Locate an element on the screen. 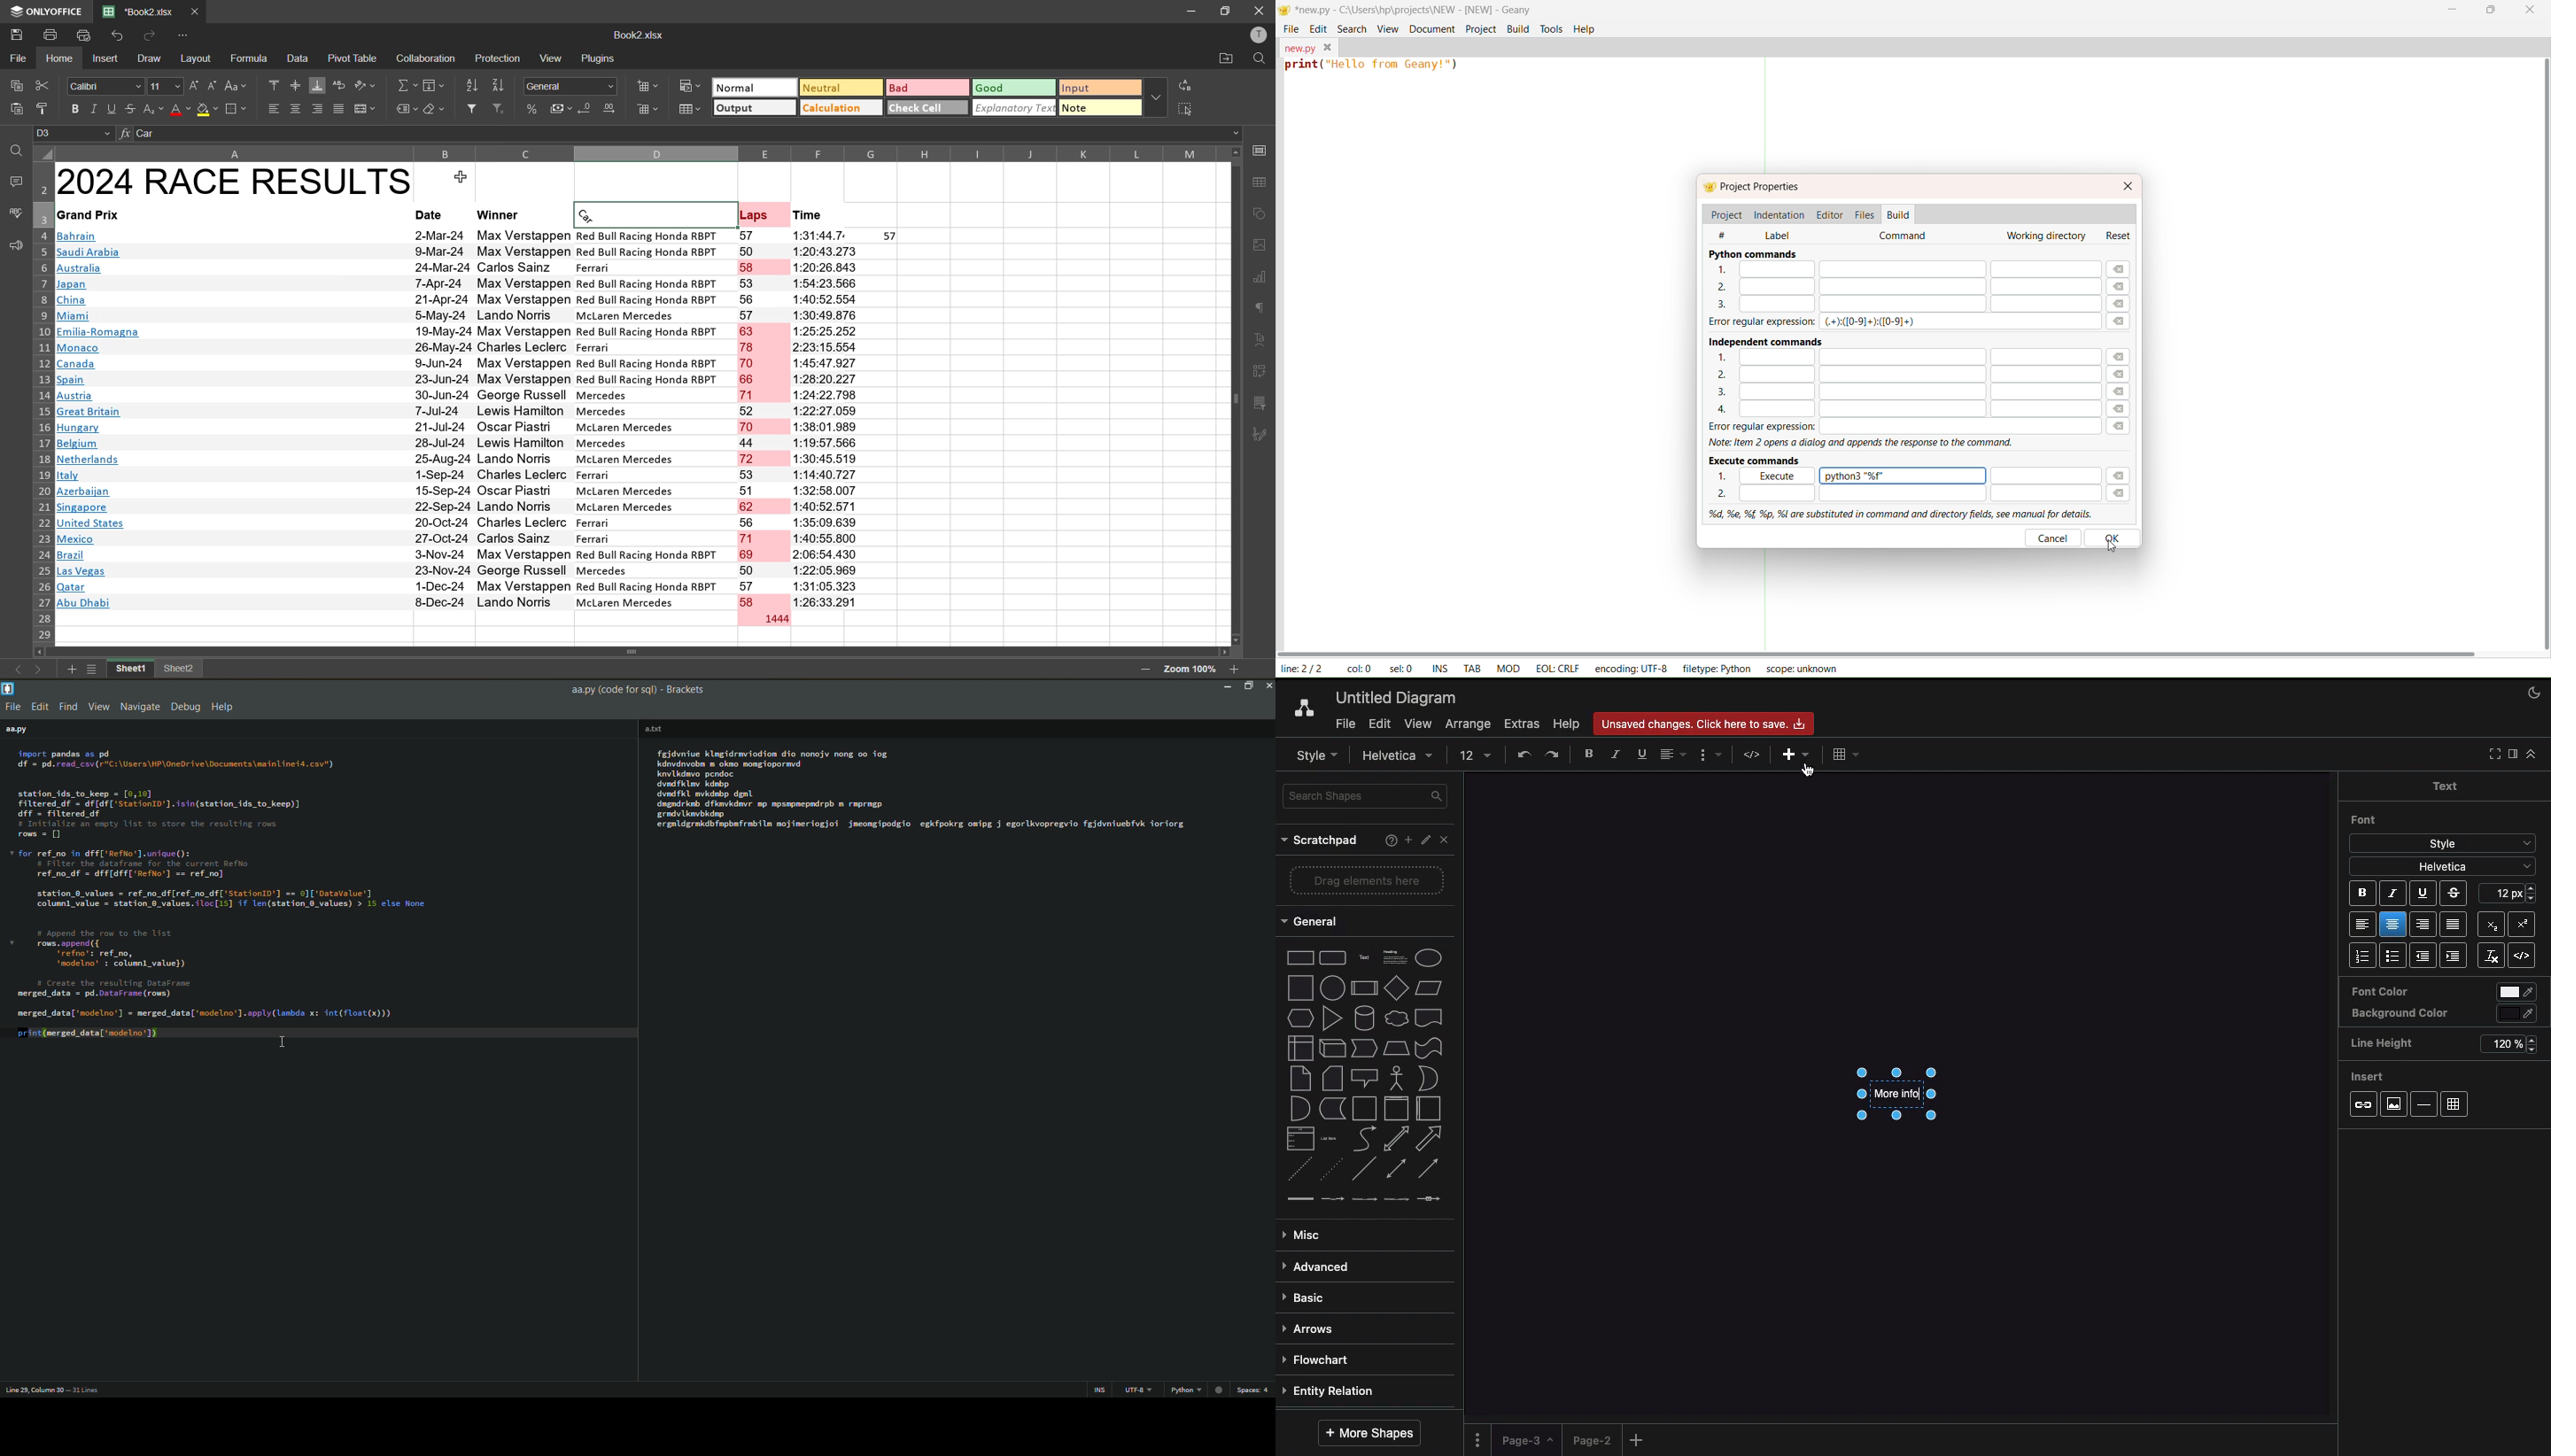 The height and width of the screenshot is (1456, 2576). trapezoid is located at coordinates (1396, 1049).